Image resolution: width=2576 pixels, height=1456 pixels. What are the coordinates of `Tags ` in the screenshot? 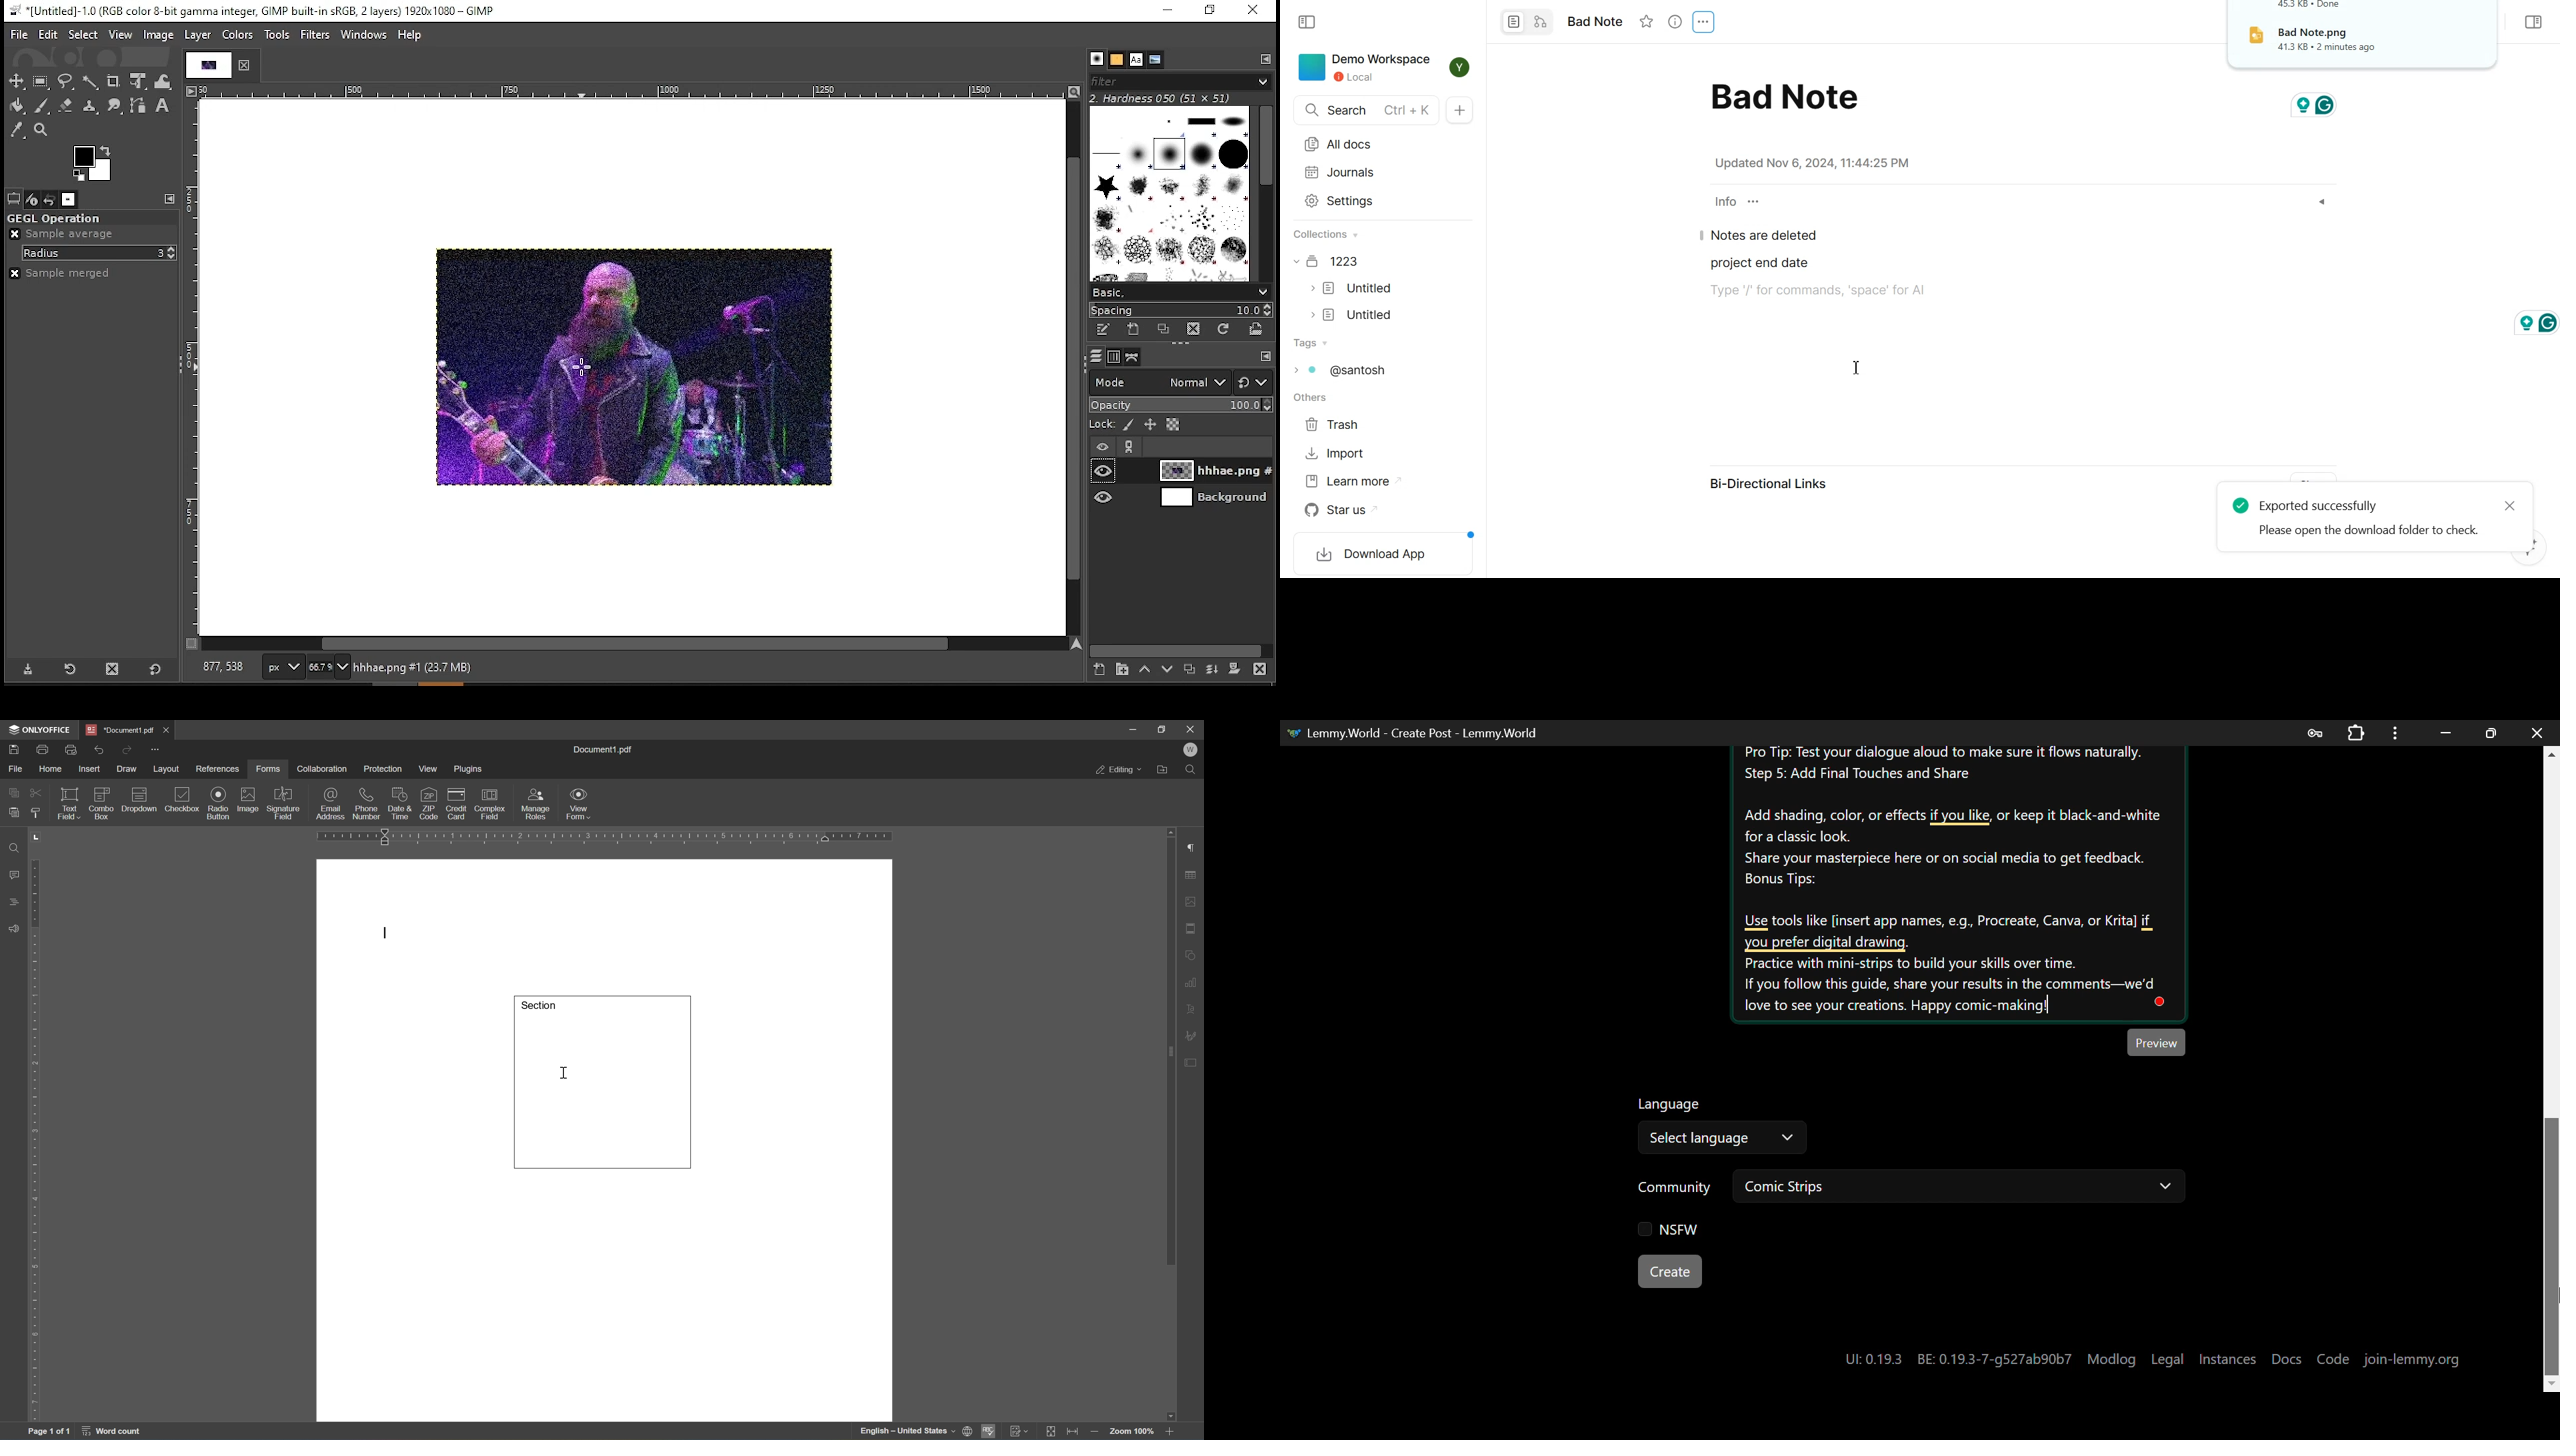 It's located at (1339, 369).